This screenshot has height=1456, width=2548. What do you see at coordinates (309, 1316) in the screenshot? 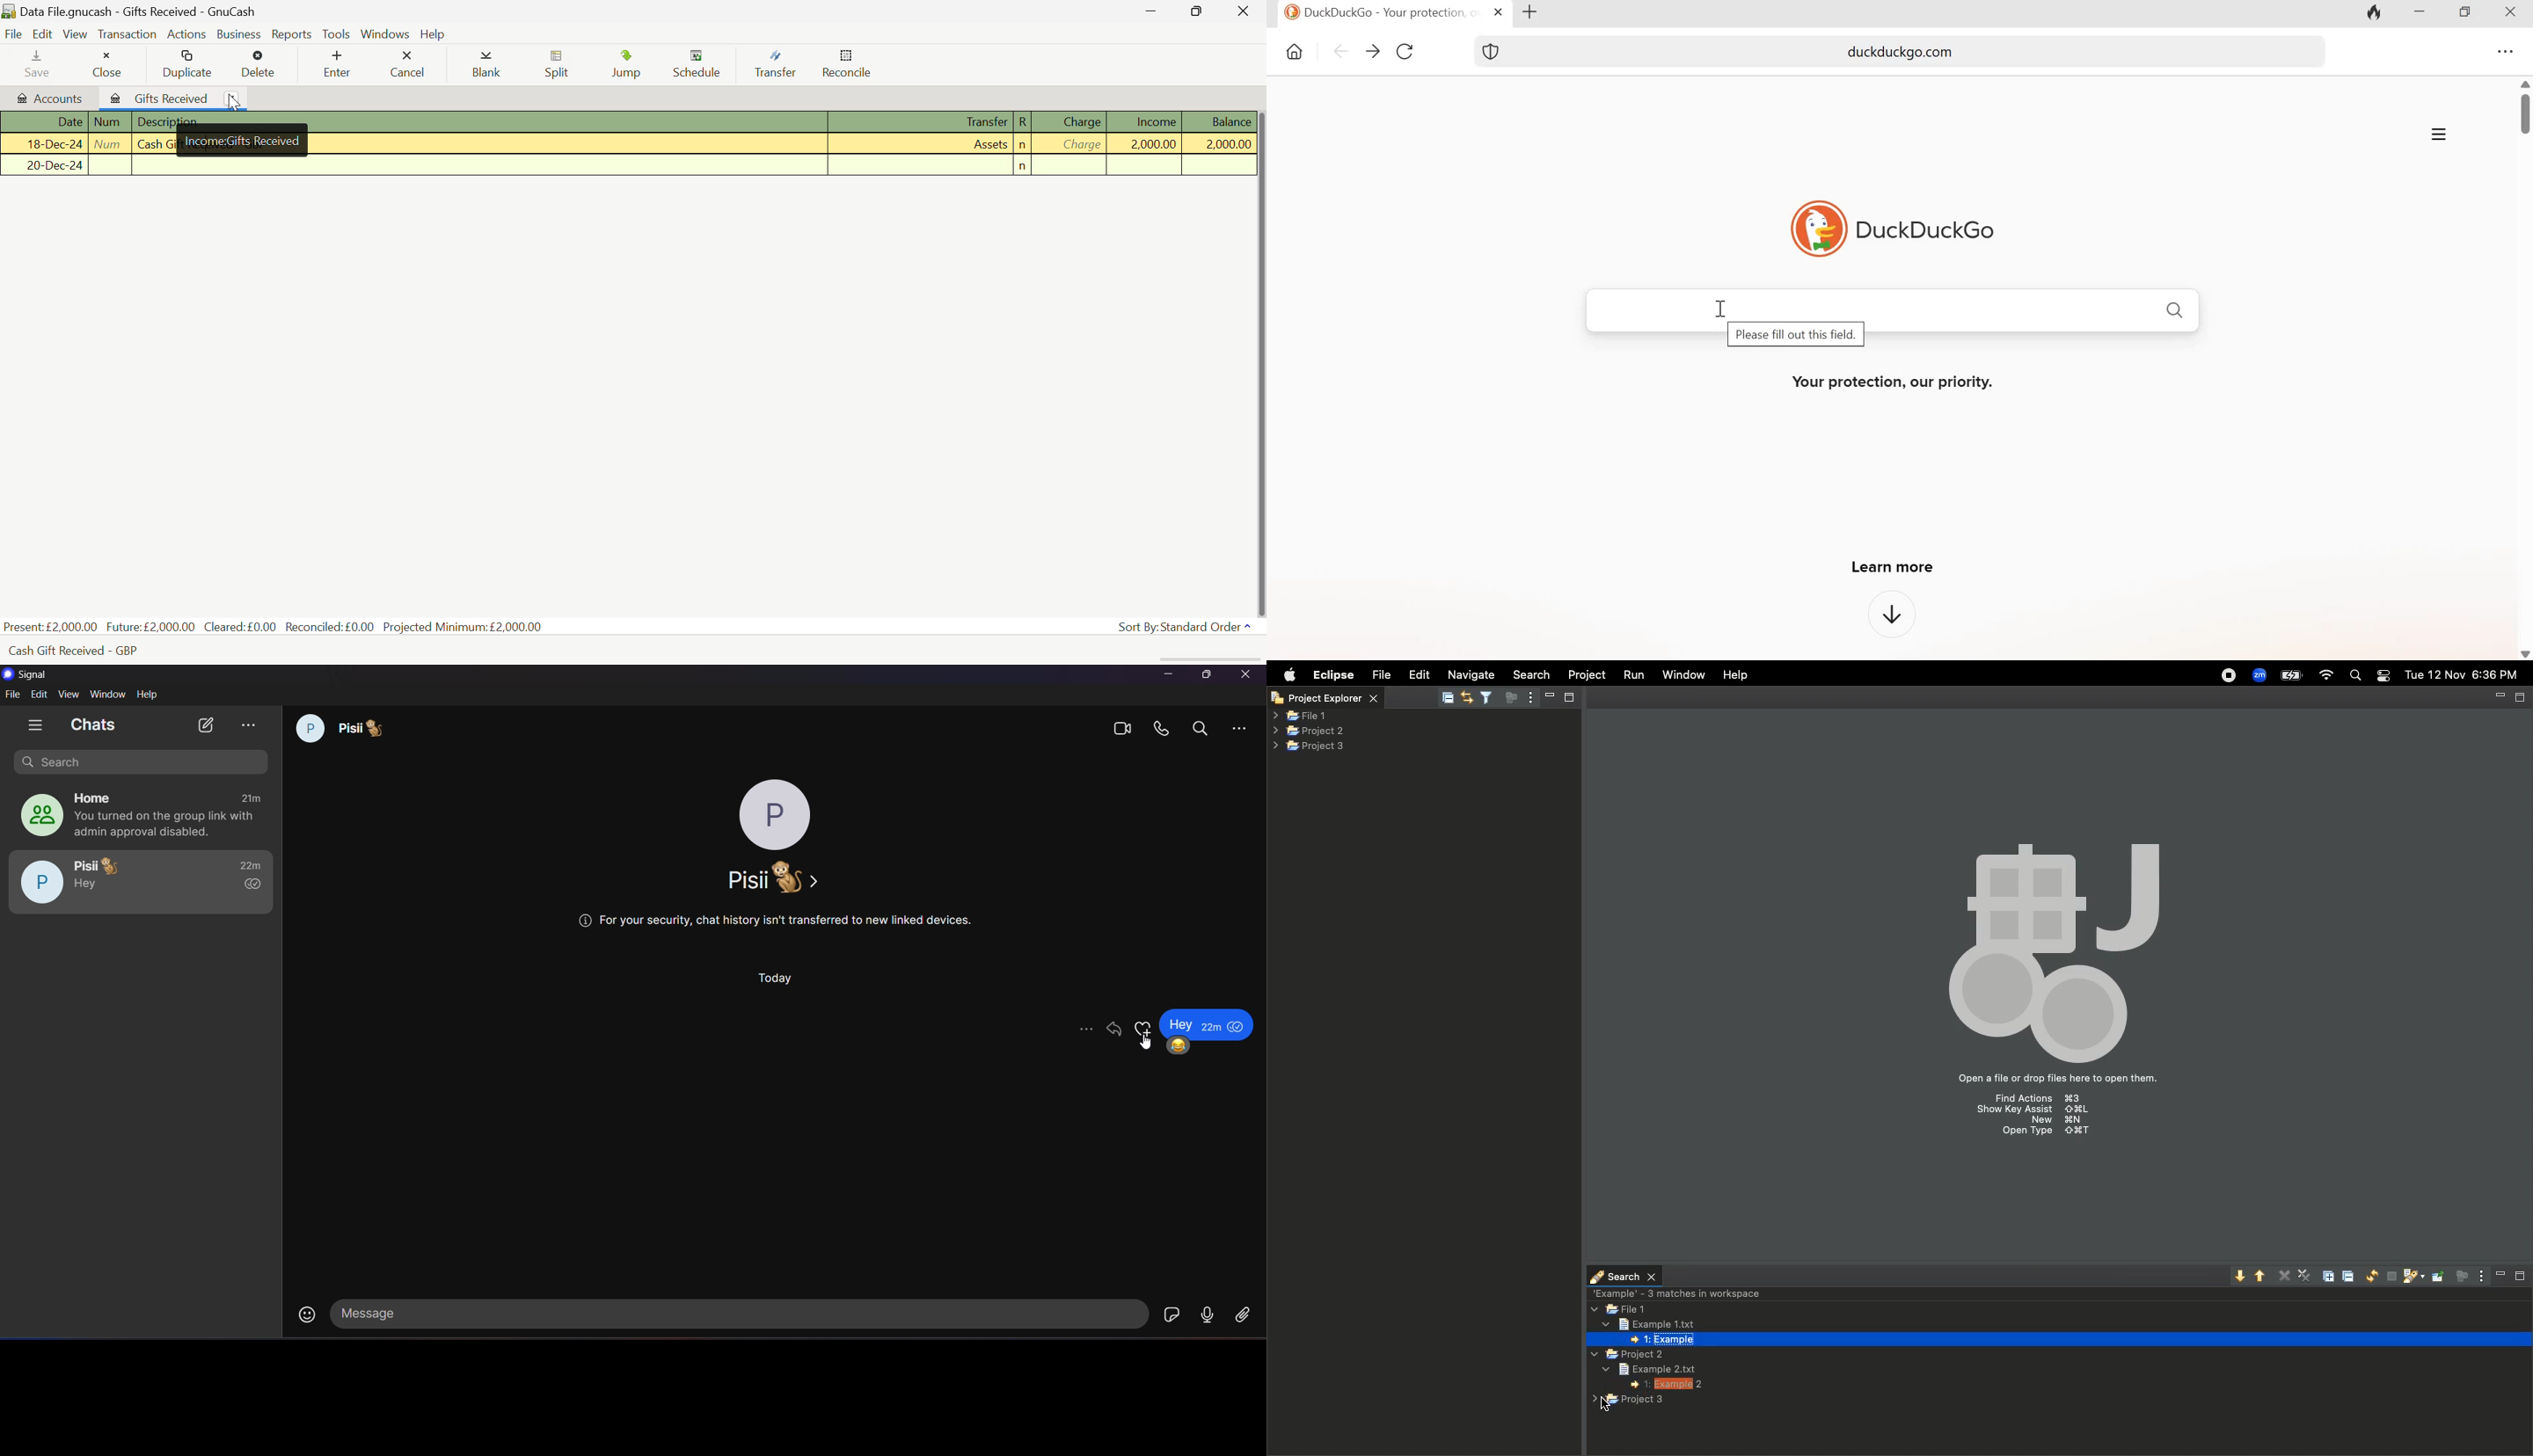
I see `emojis` at bounding box center [309, 1316].